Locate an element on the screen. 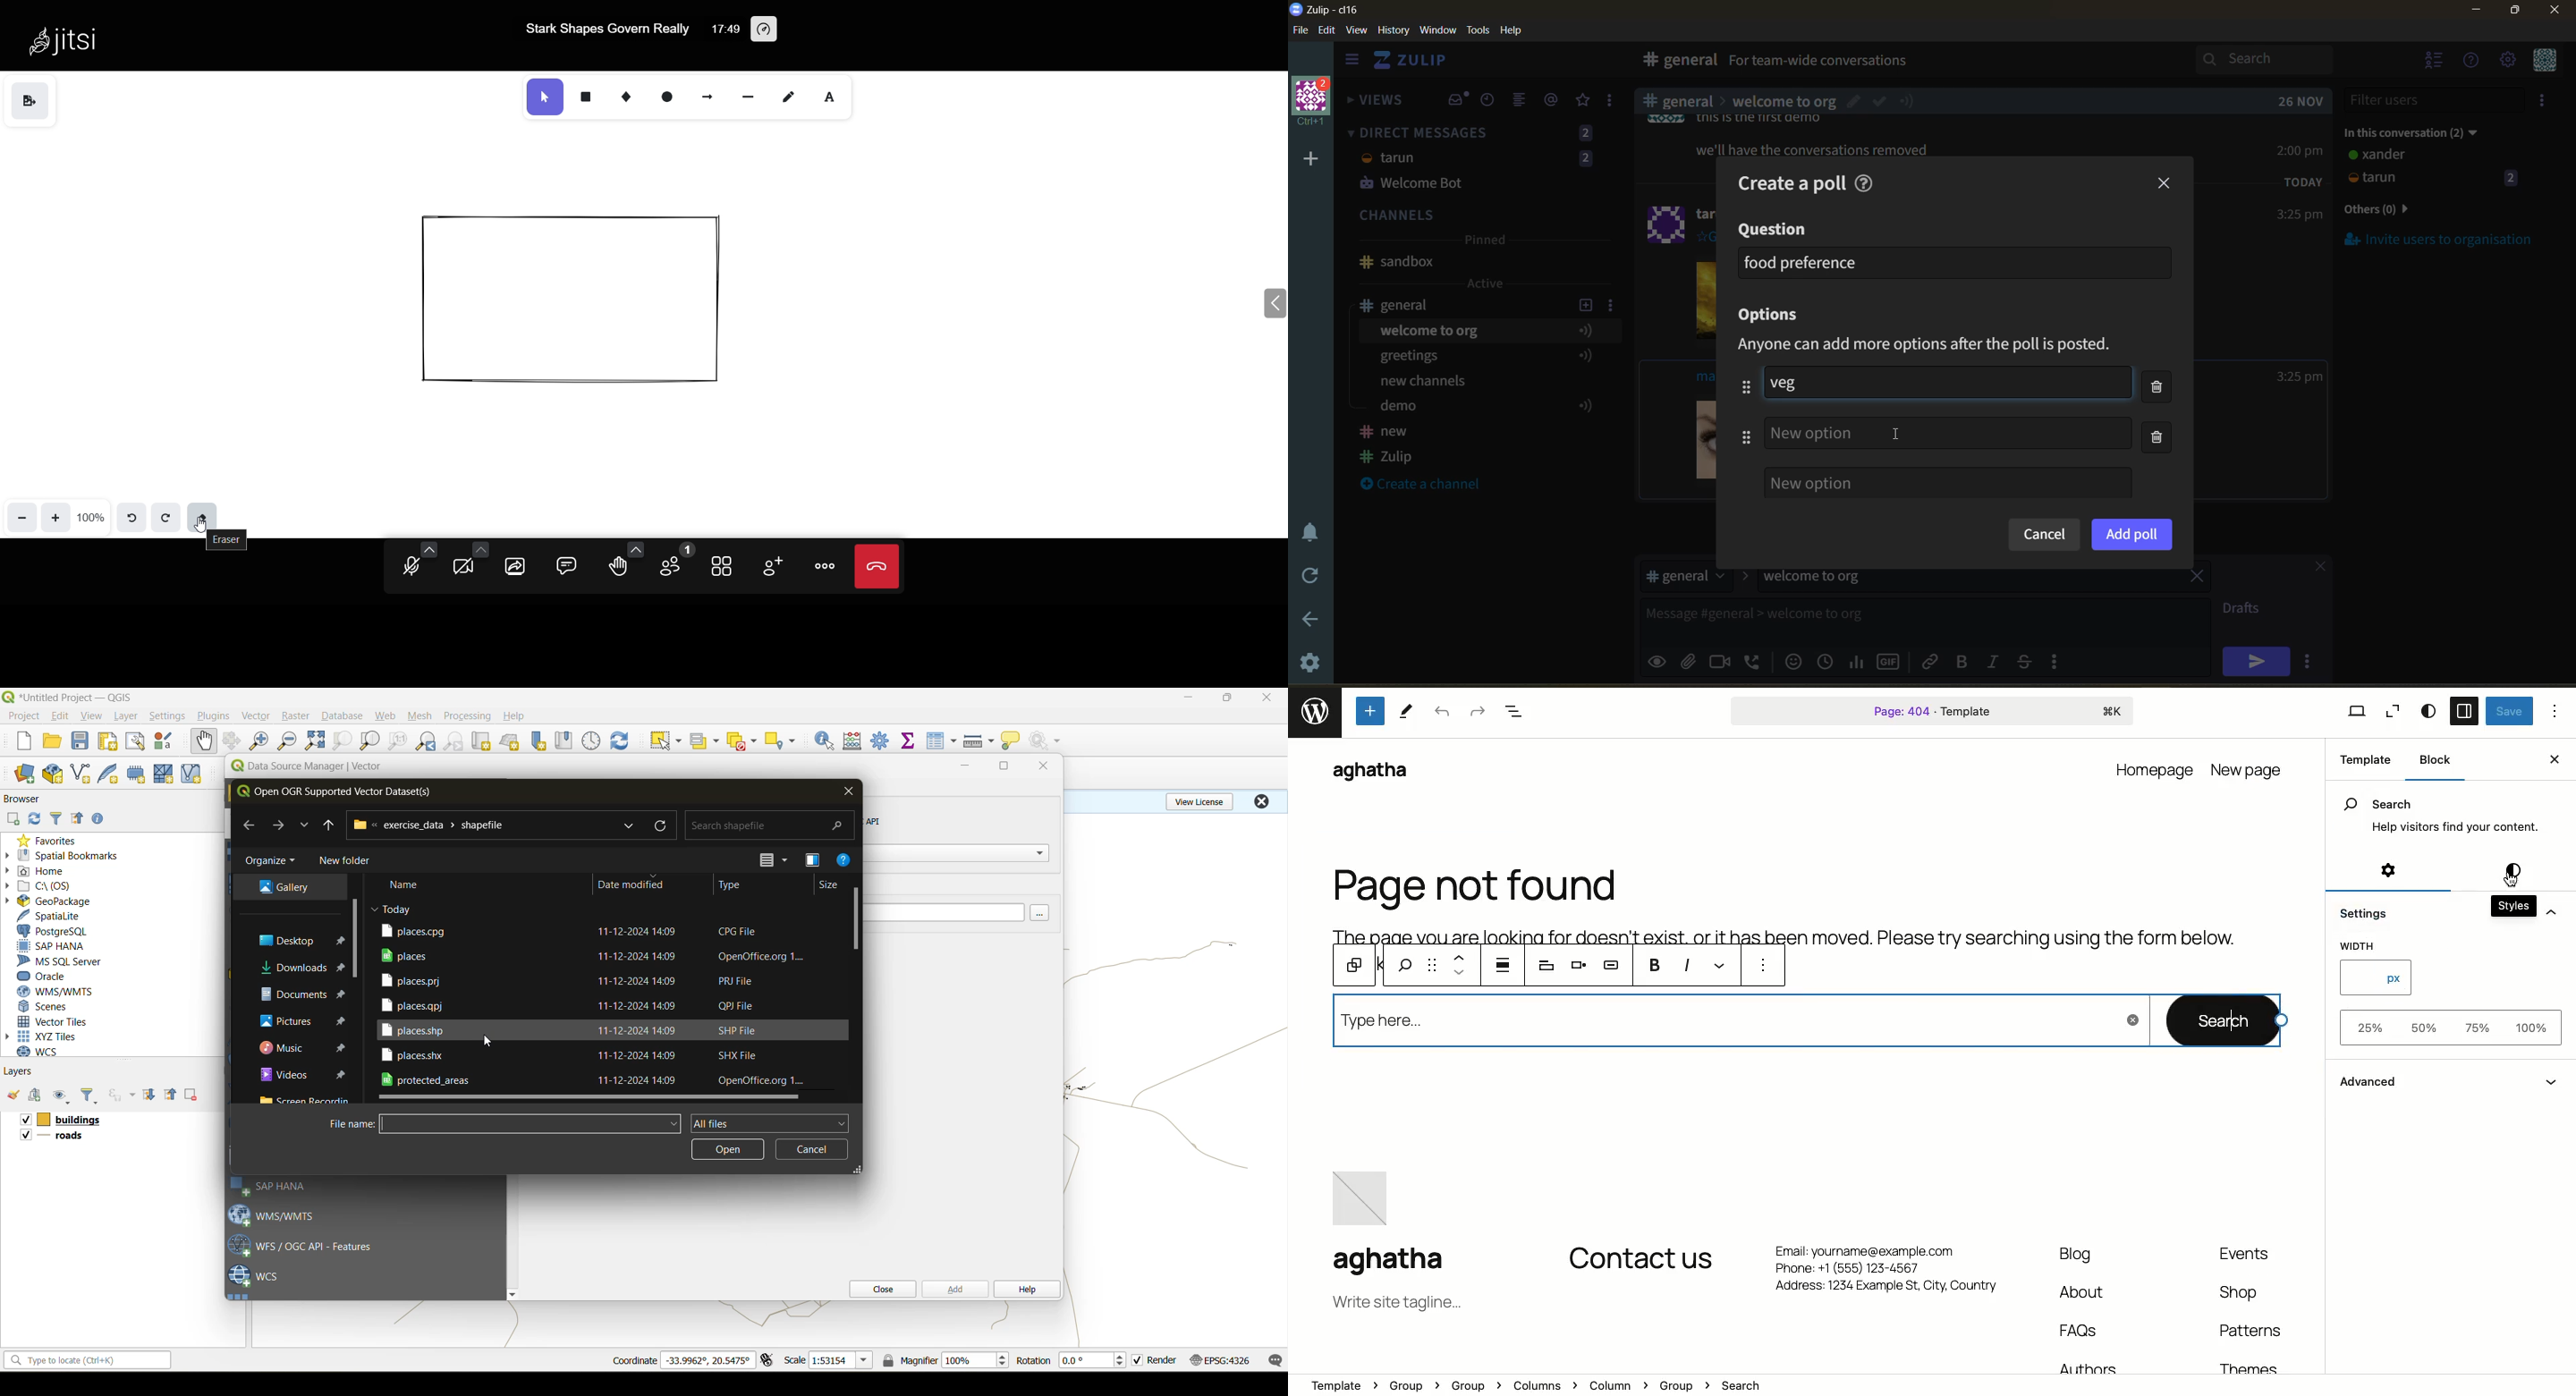 The width and height of the screenshot is (2576, 1400). close is located at coordinates (1261, 801).